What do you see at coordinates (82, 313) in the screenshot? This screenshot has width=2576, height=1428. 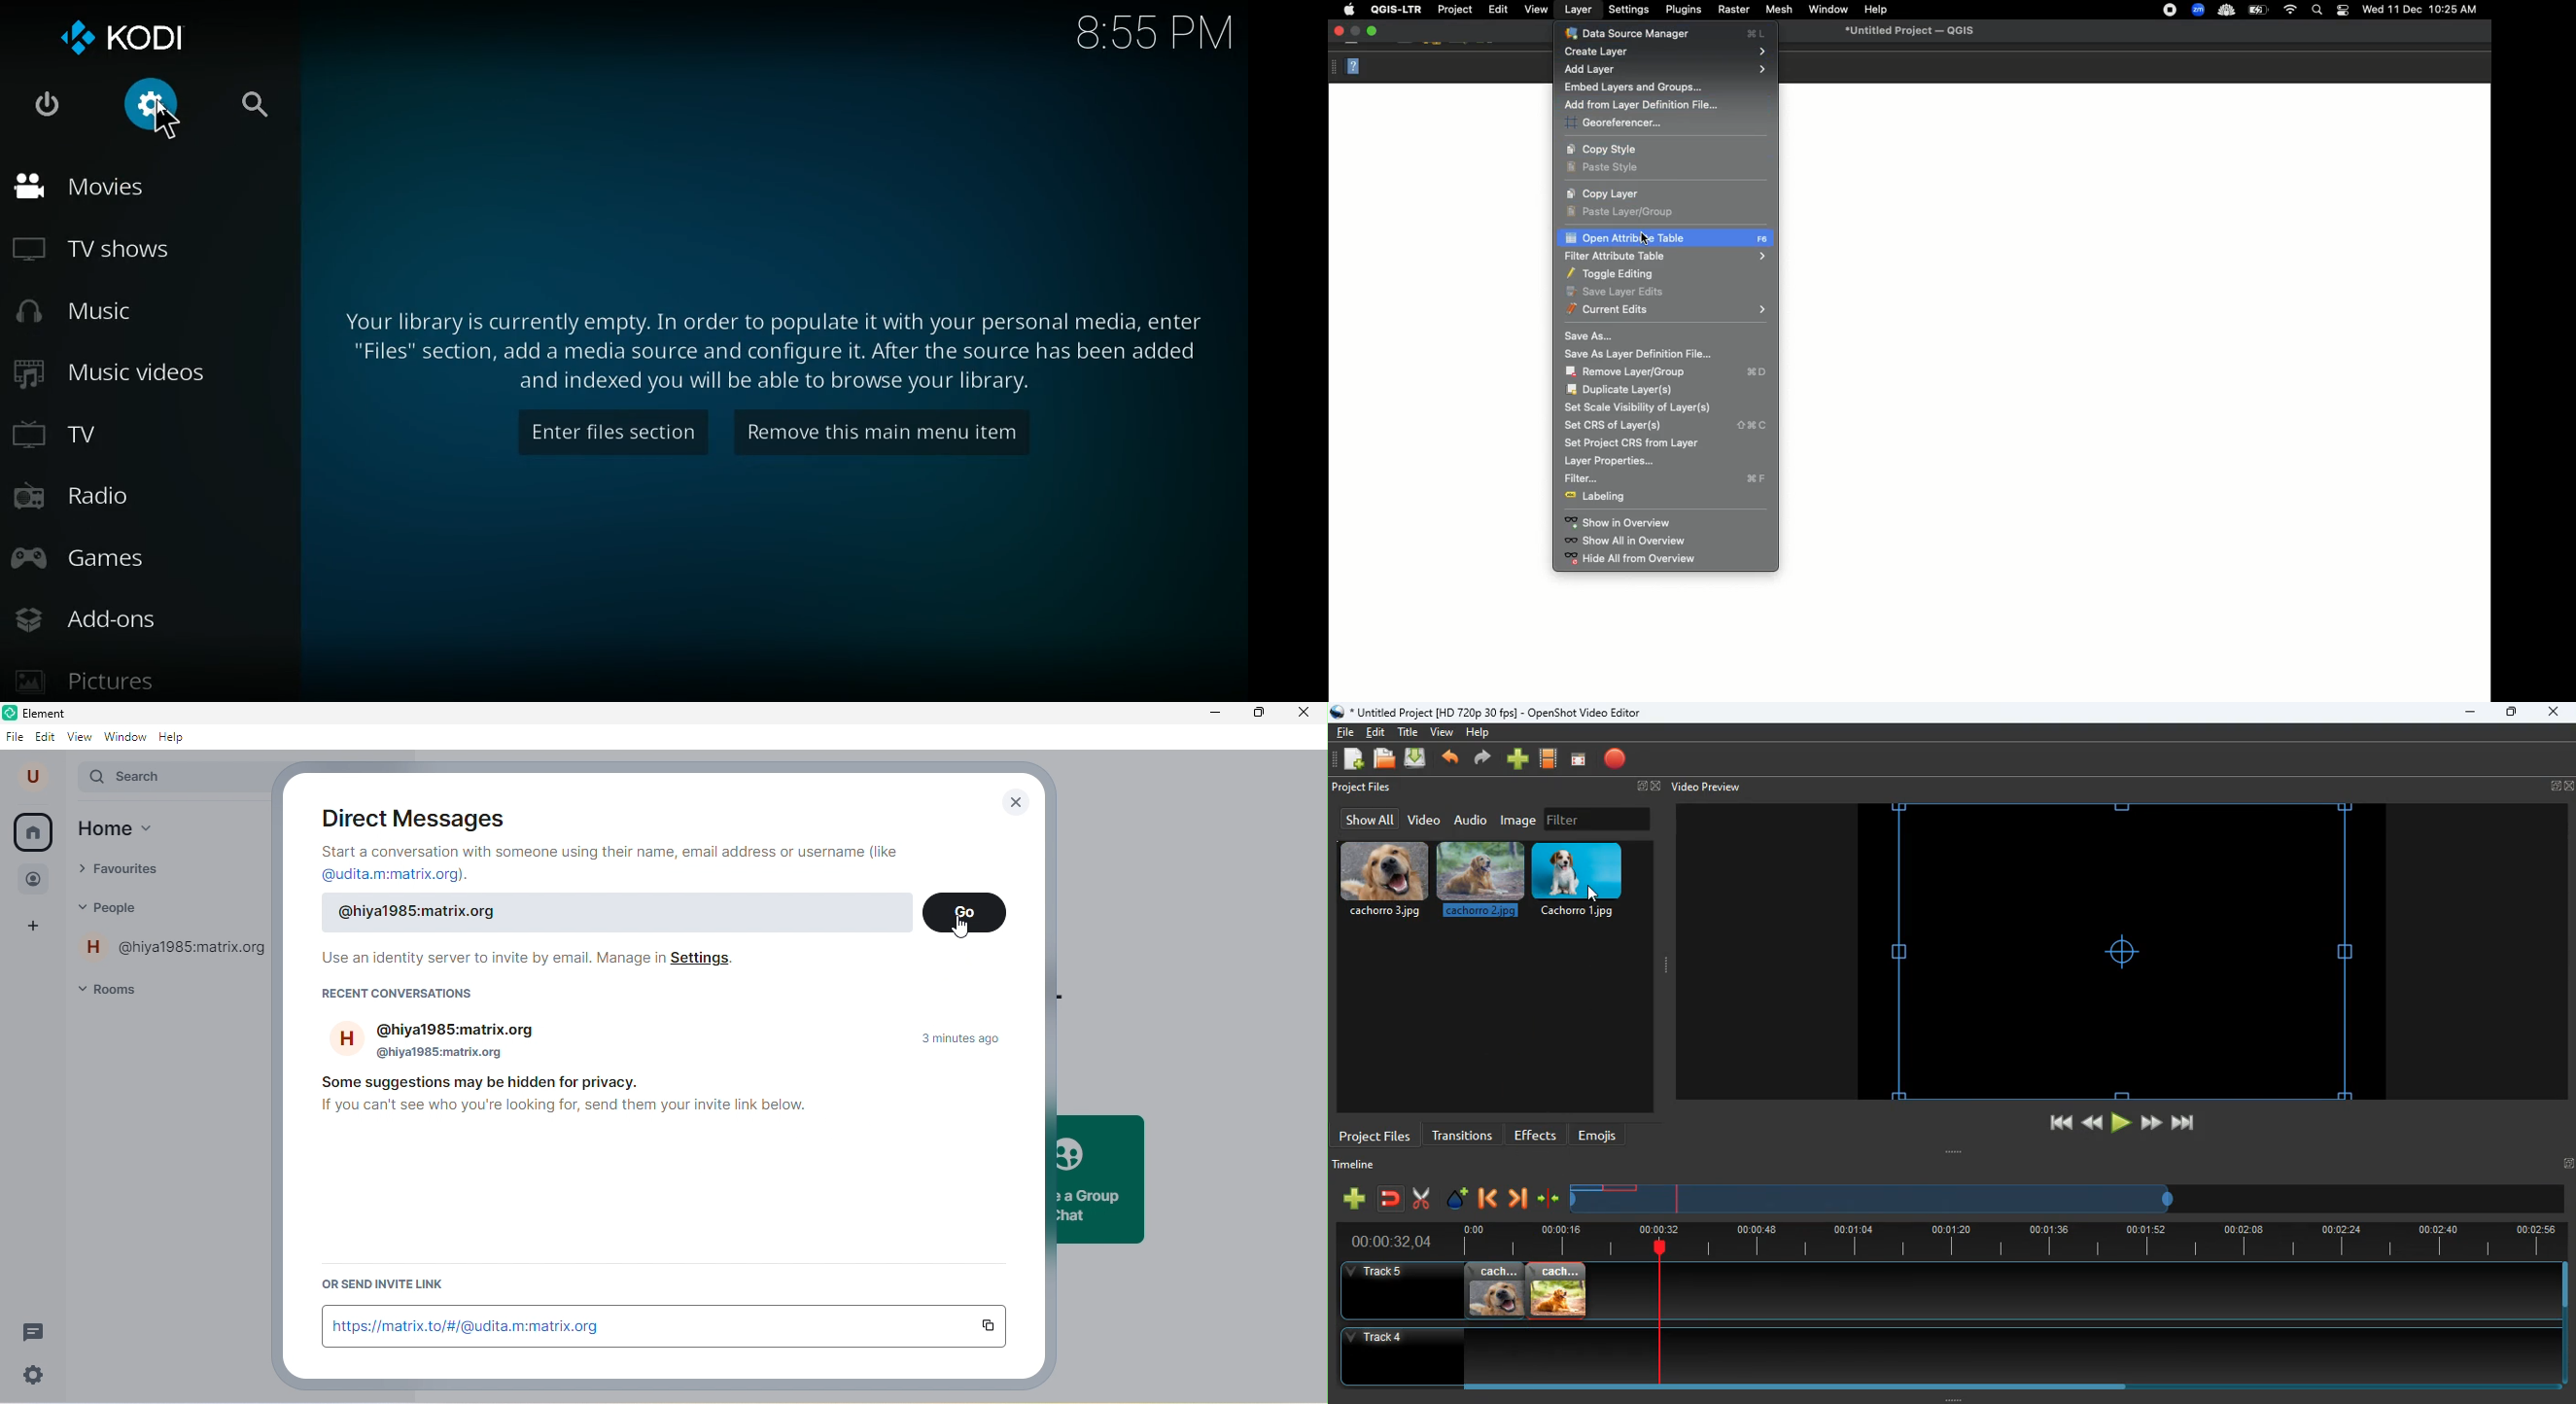 I see `music` at bounding box center [82, 313].